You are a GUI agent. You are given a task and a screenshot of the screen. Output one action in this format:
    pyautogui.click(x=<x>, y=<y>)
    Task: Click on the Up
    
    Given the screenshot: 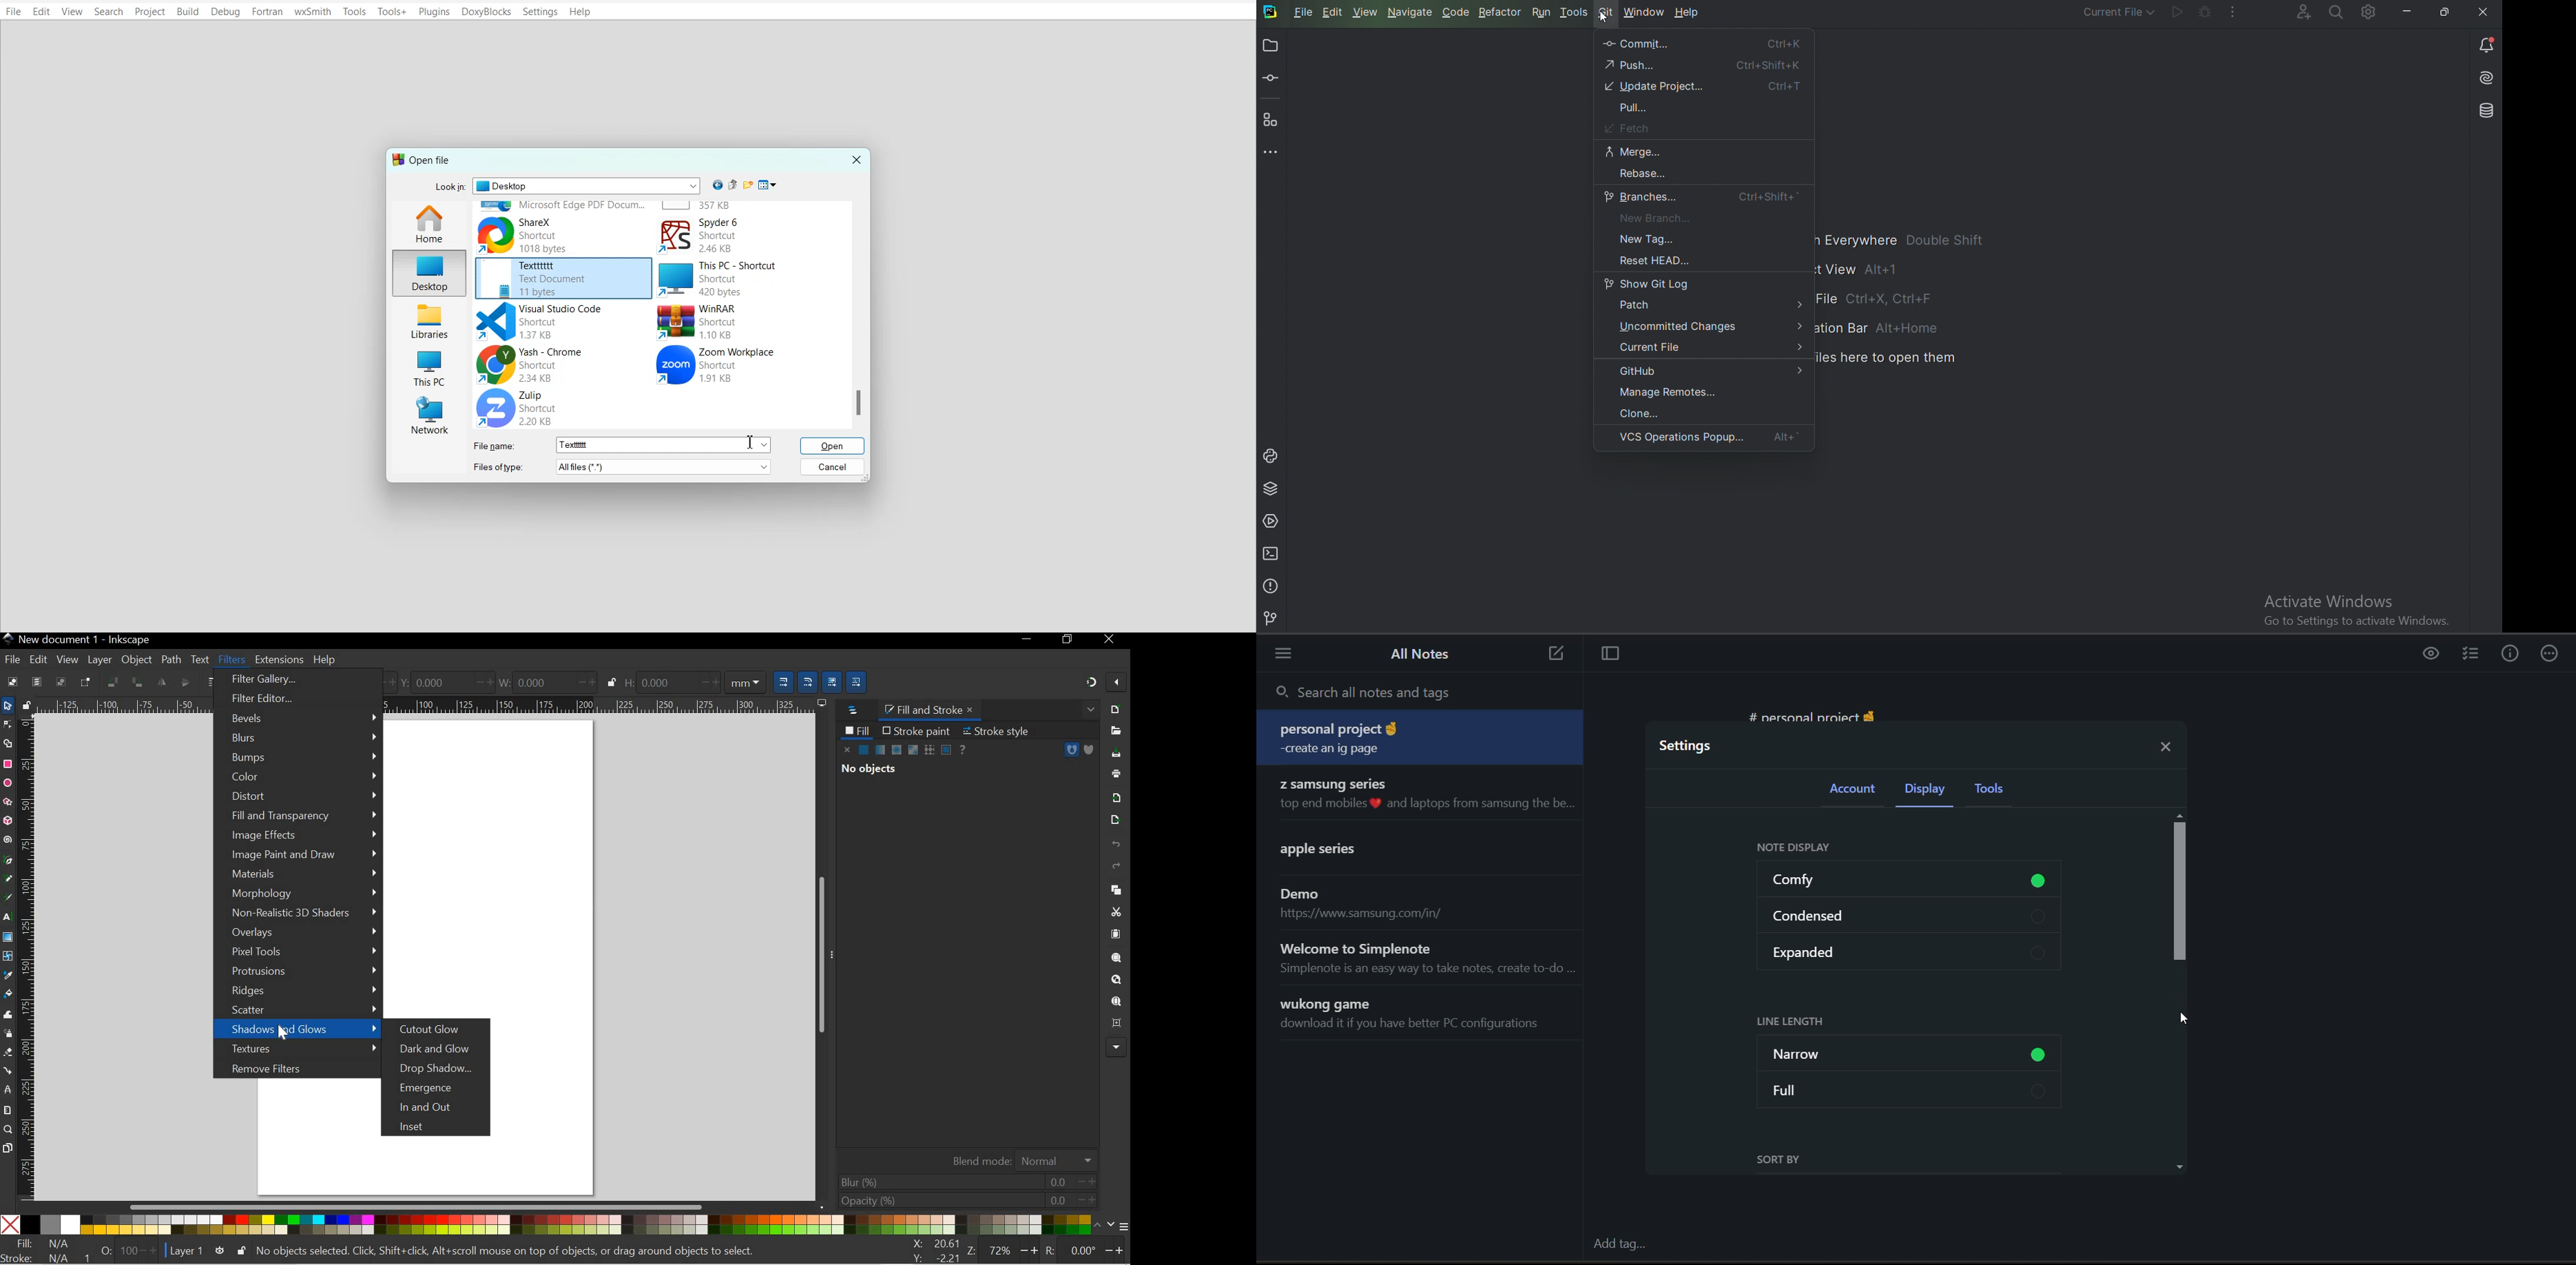 What is the action you would take?
    pyautogui.click(x=2180, y=813)
    